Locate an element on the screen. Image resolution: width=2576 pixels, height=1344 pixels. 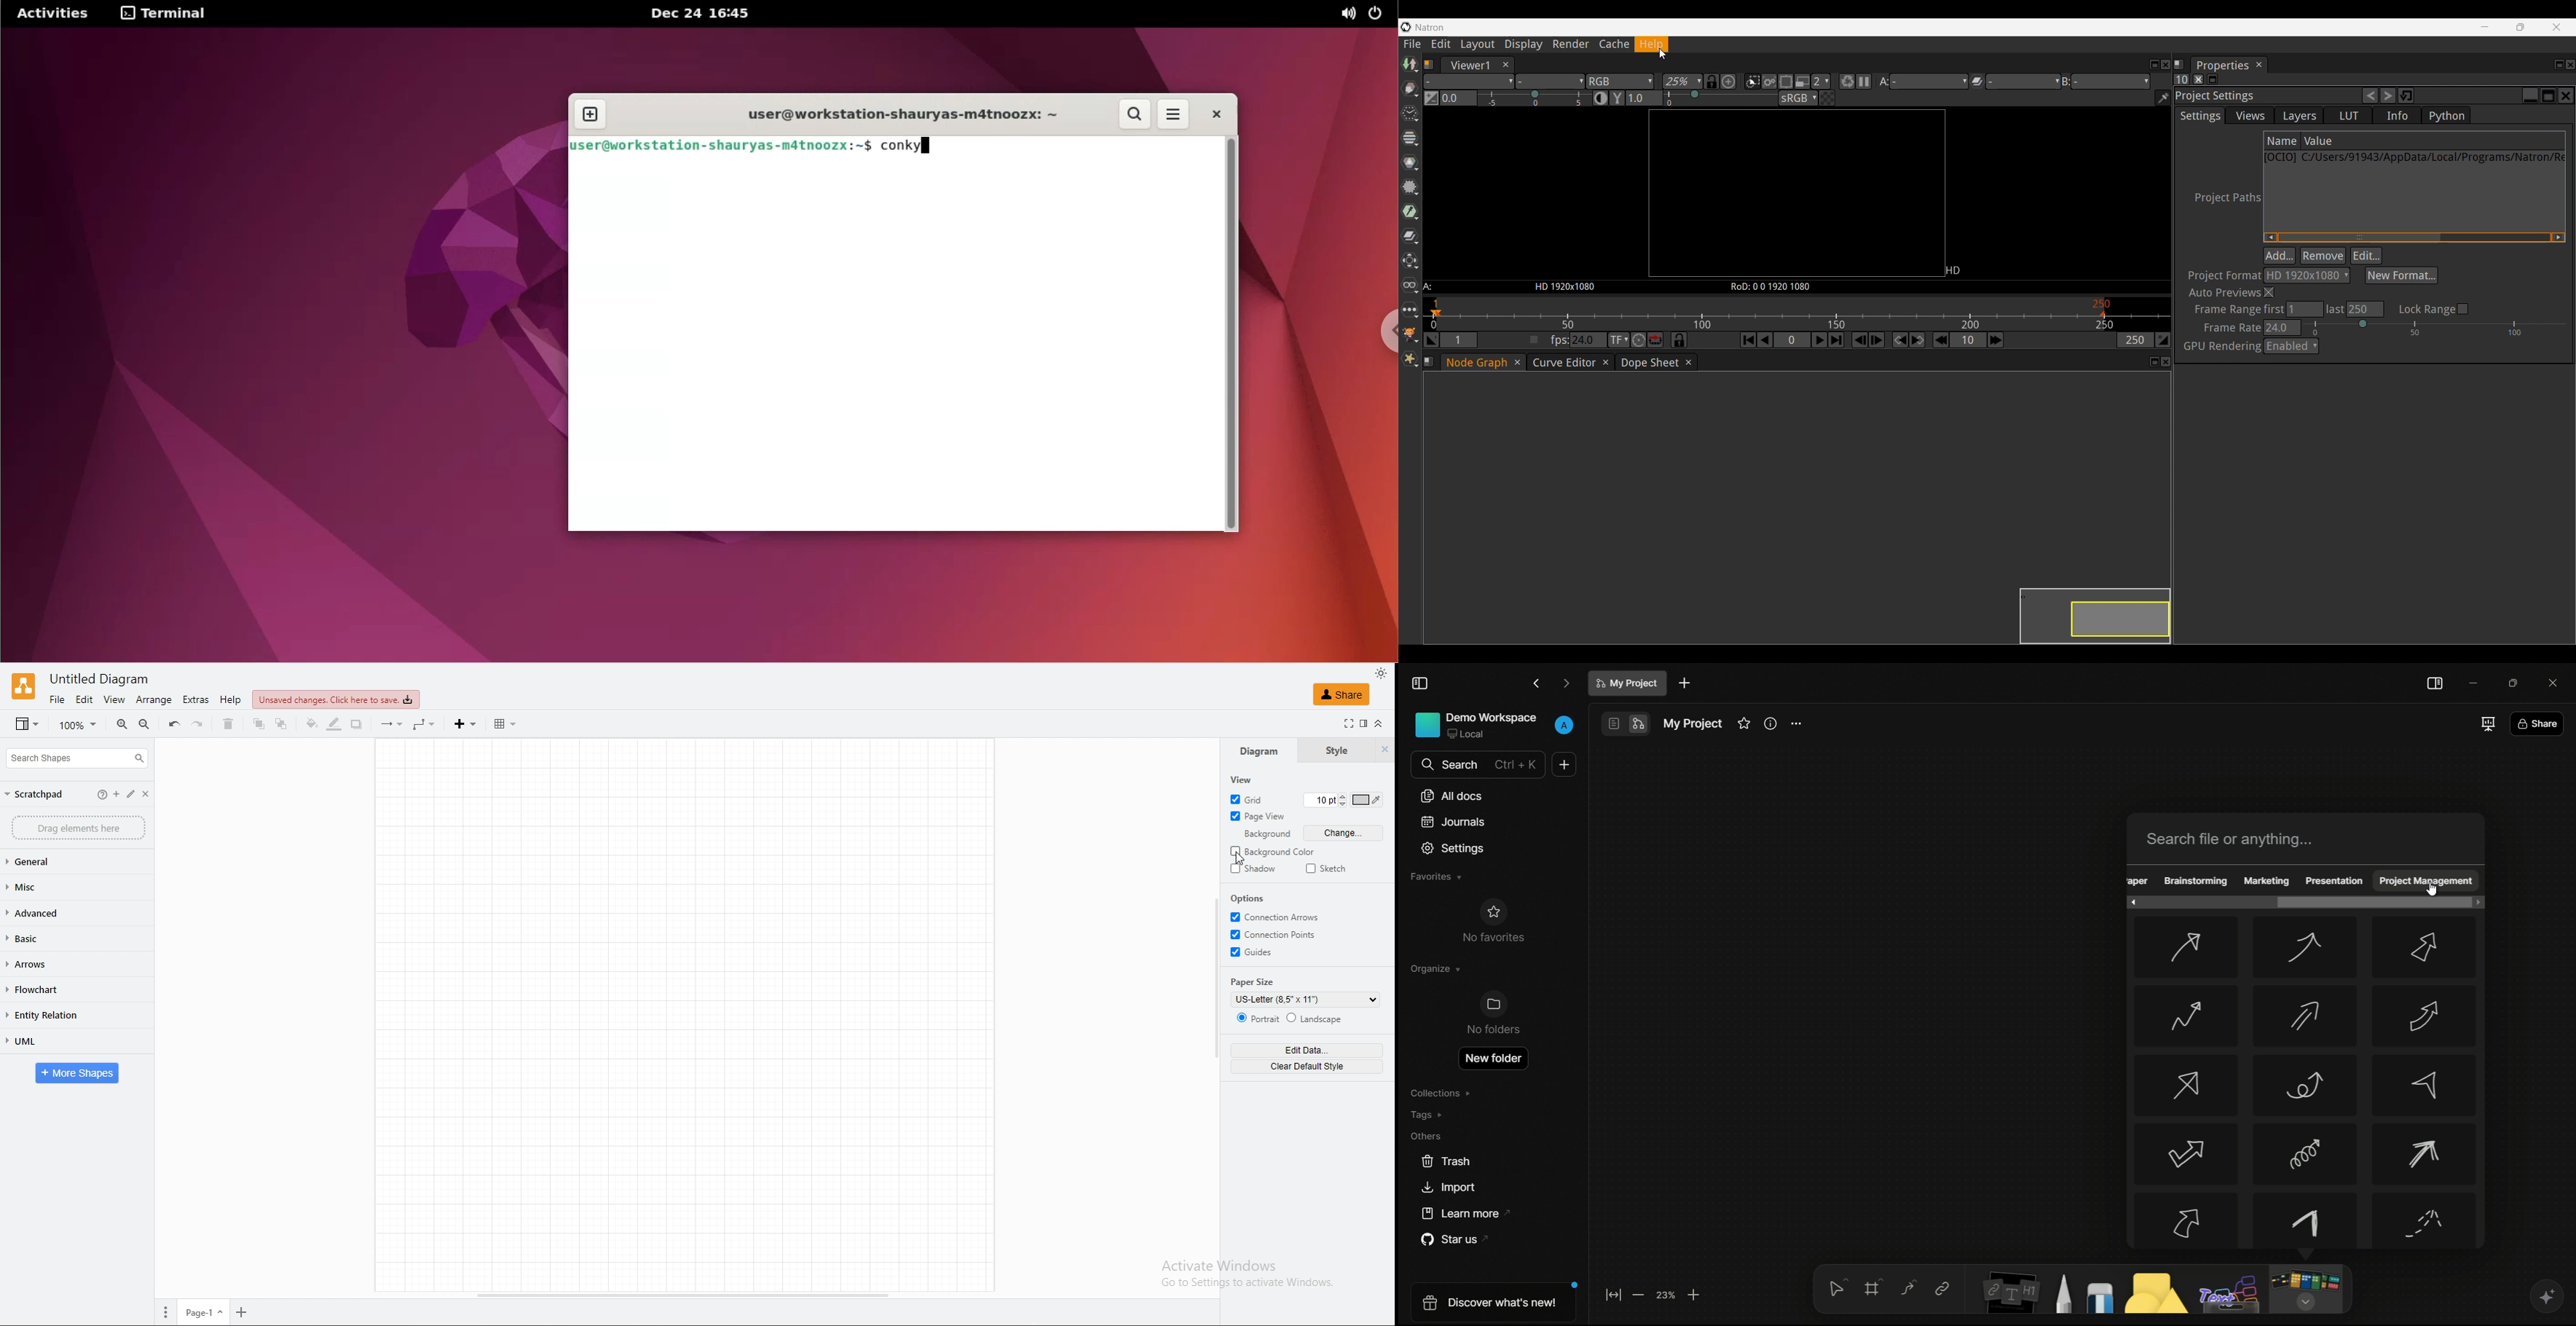
collections is located at coordinates (1440, 1093).